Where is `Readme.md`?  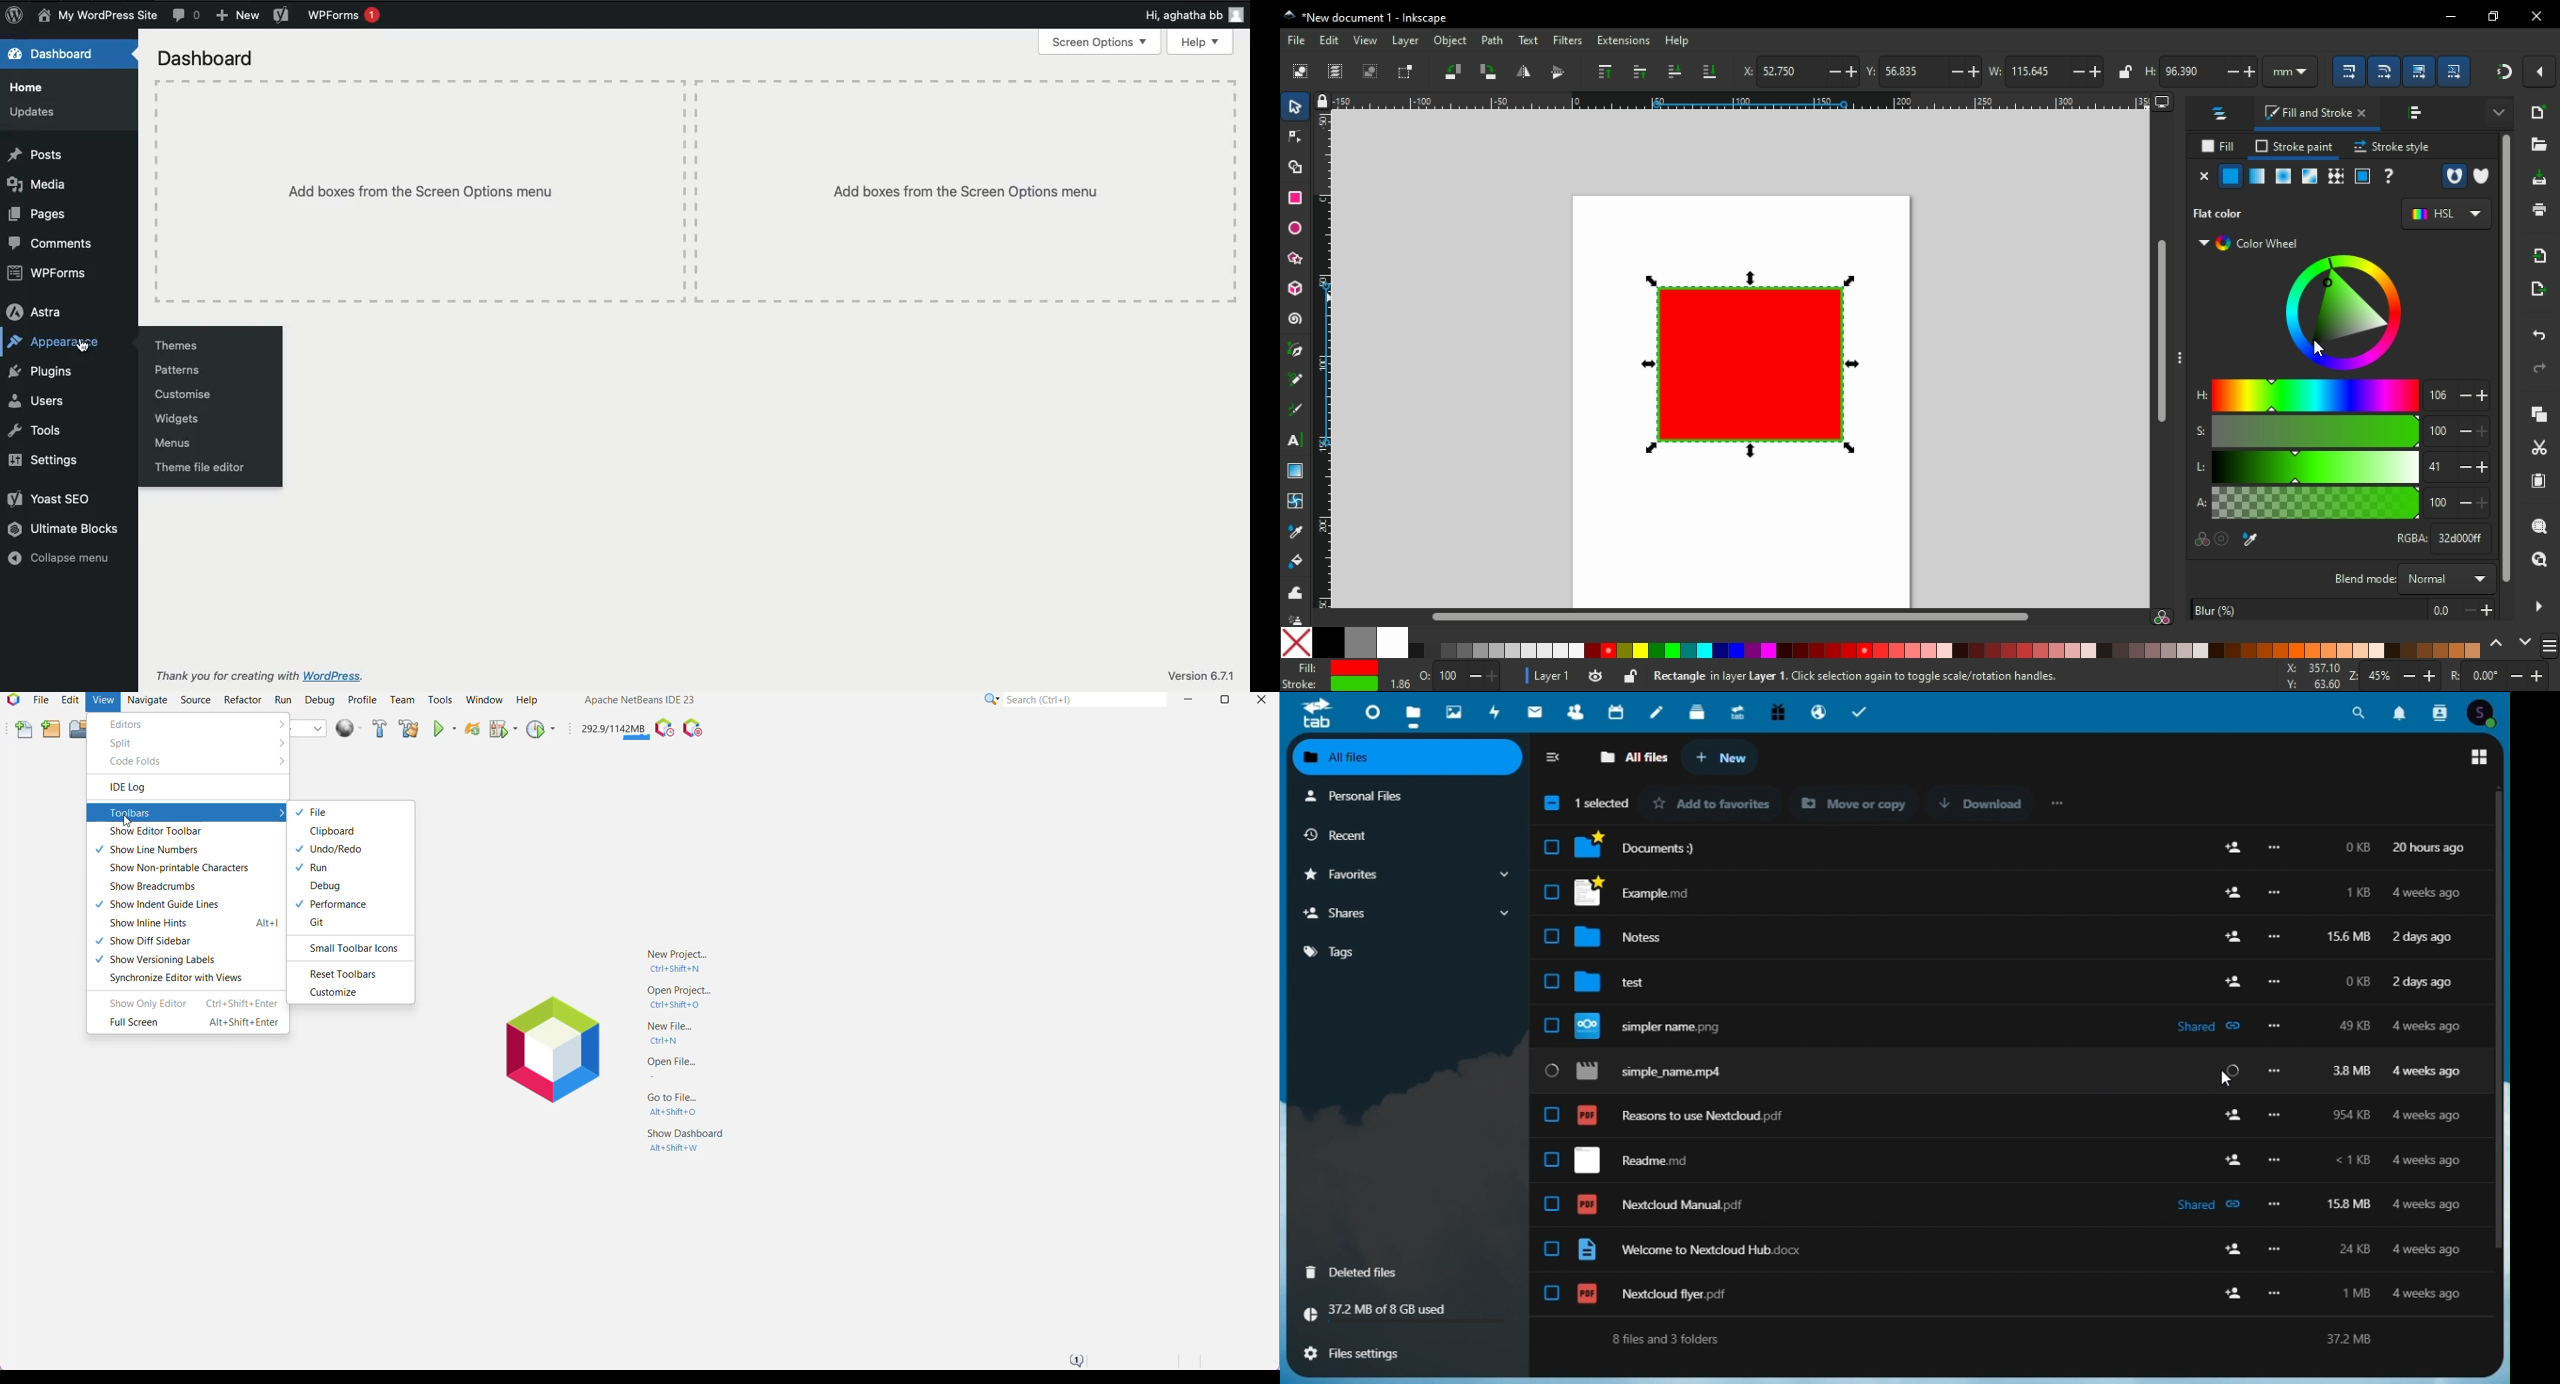 Readme.md is located at coordinates (1989, 1158).